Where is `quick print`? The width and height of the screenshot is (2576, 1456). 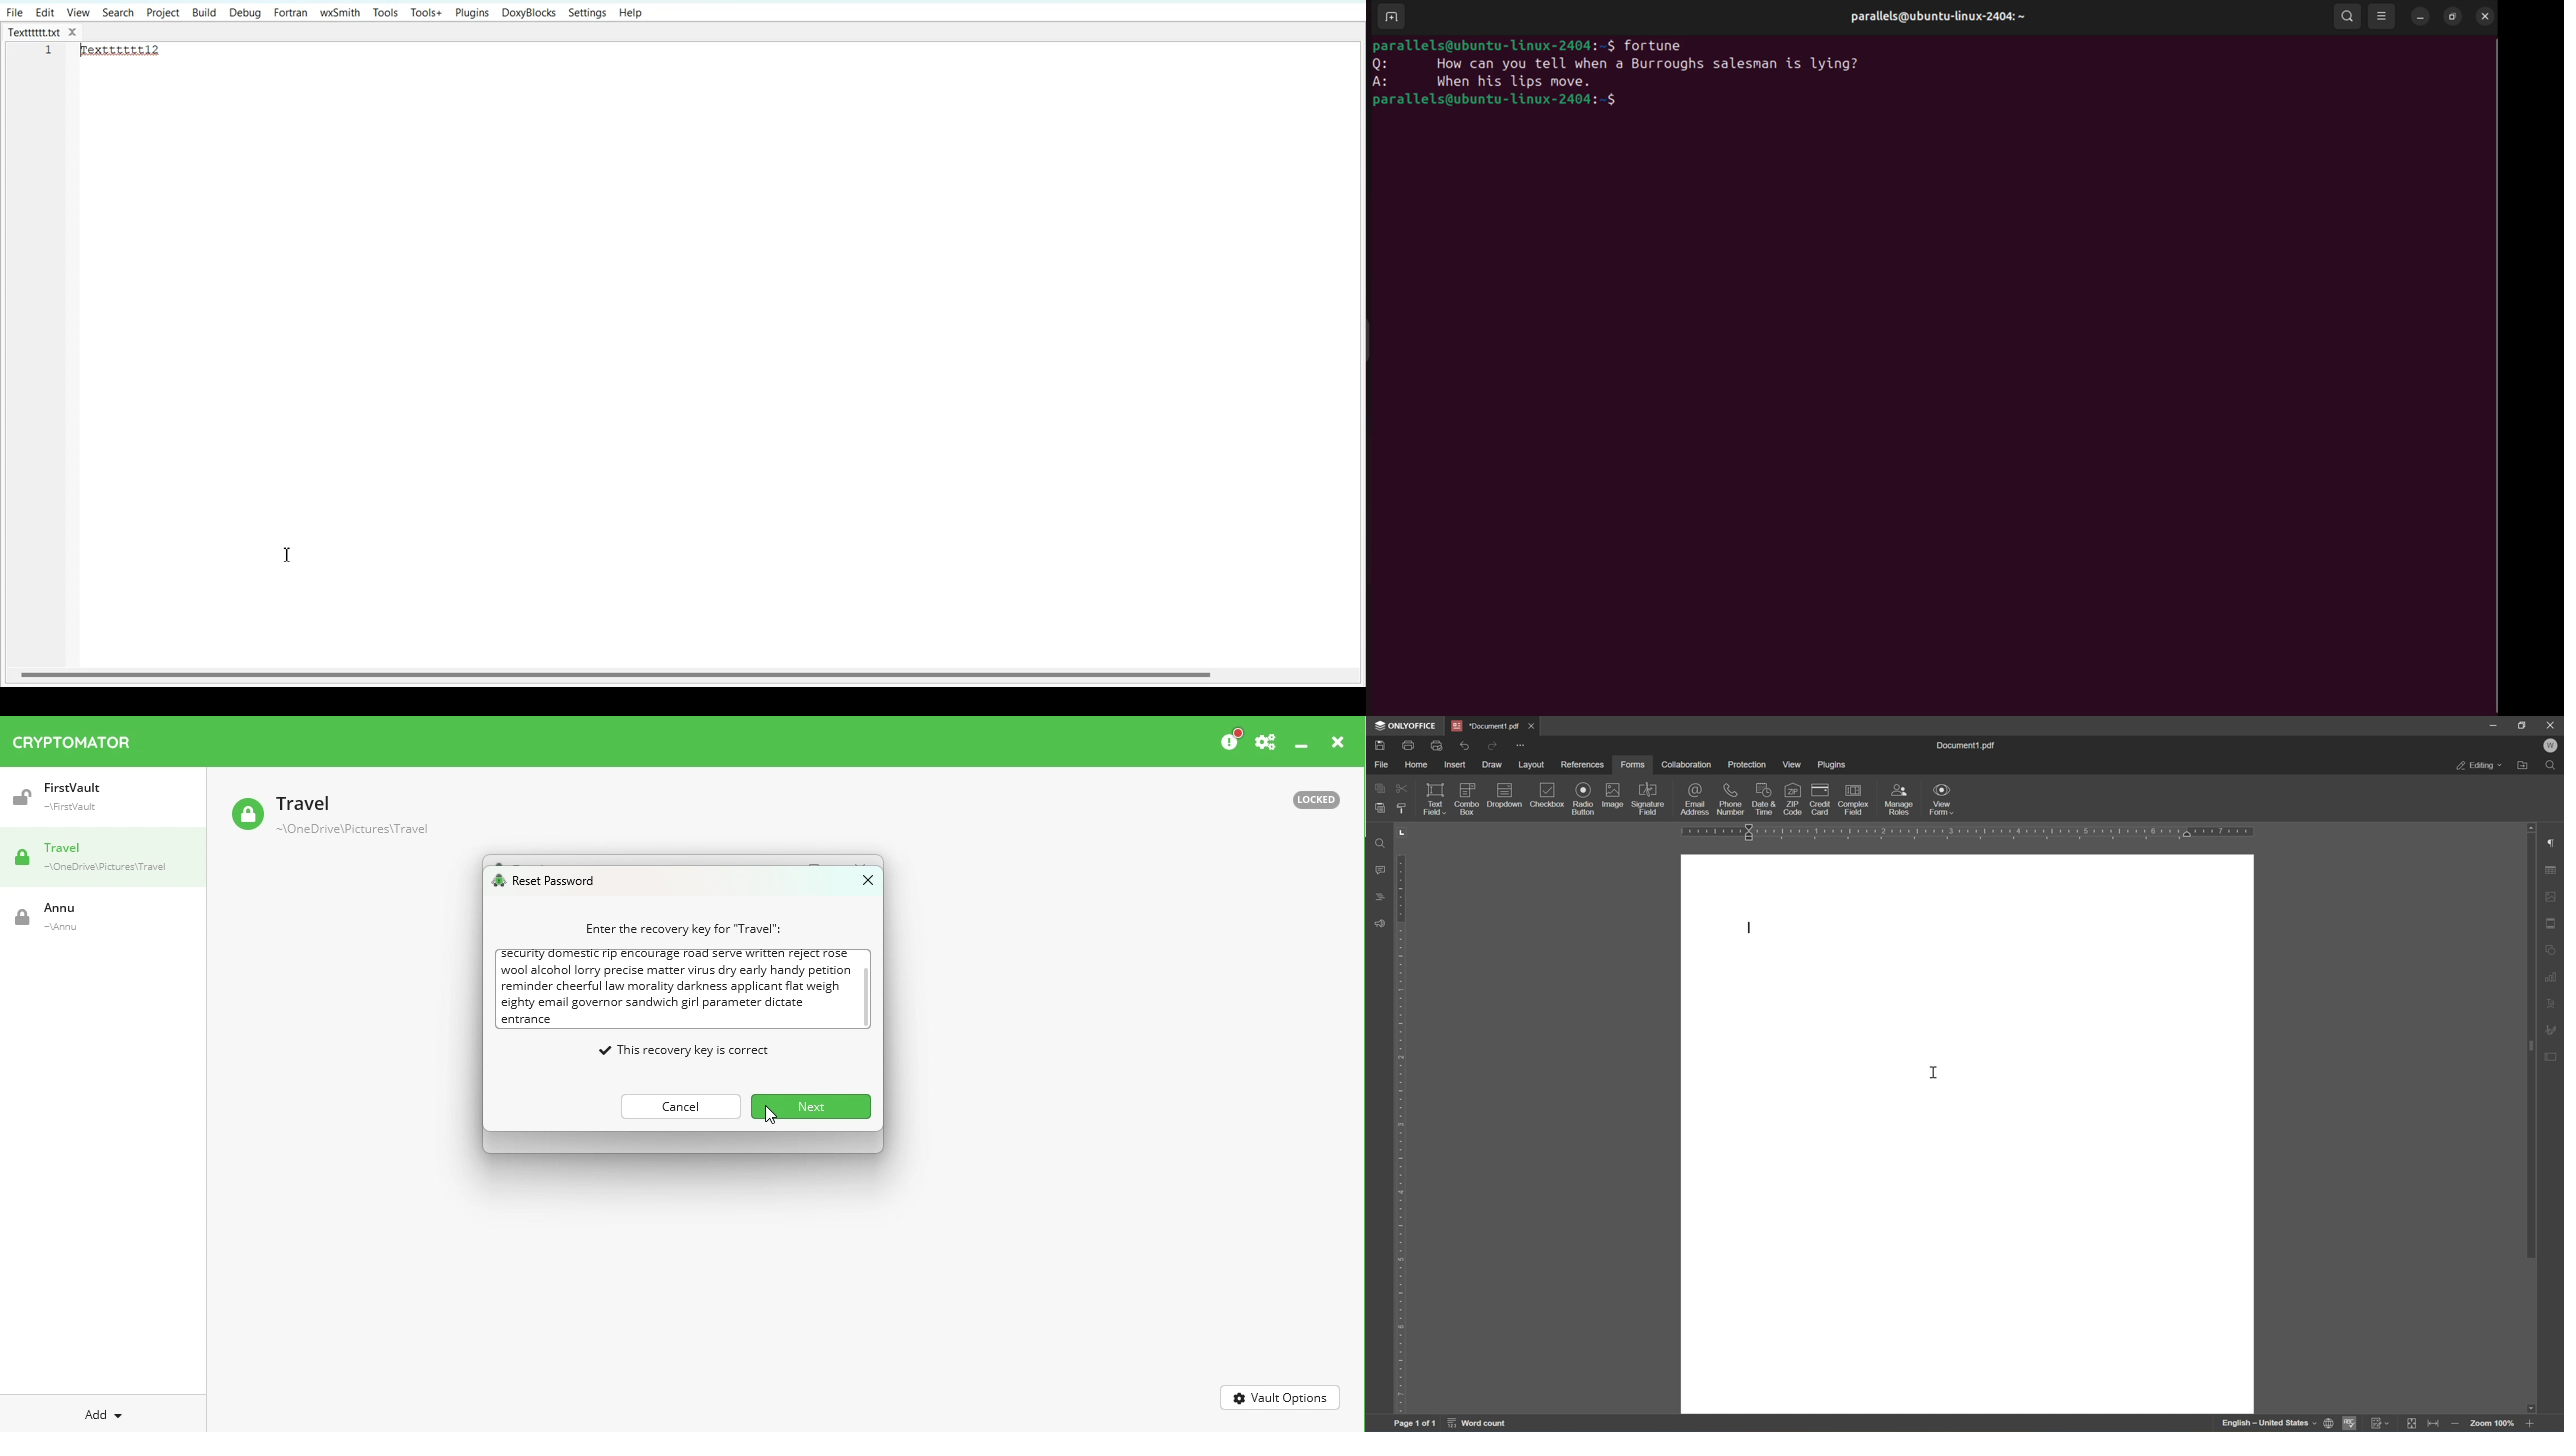 quick print is located at coordinates (1436, 746).